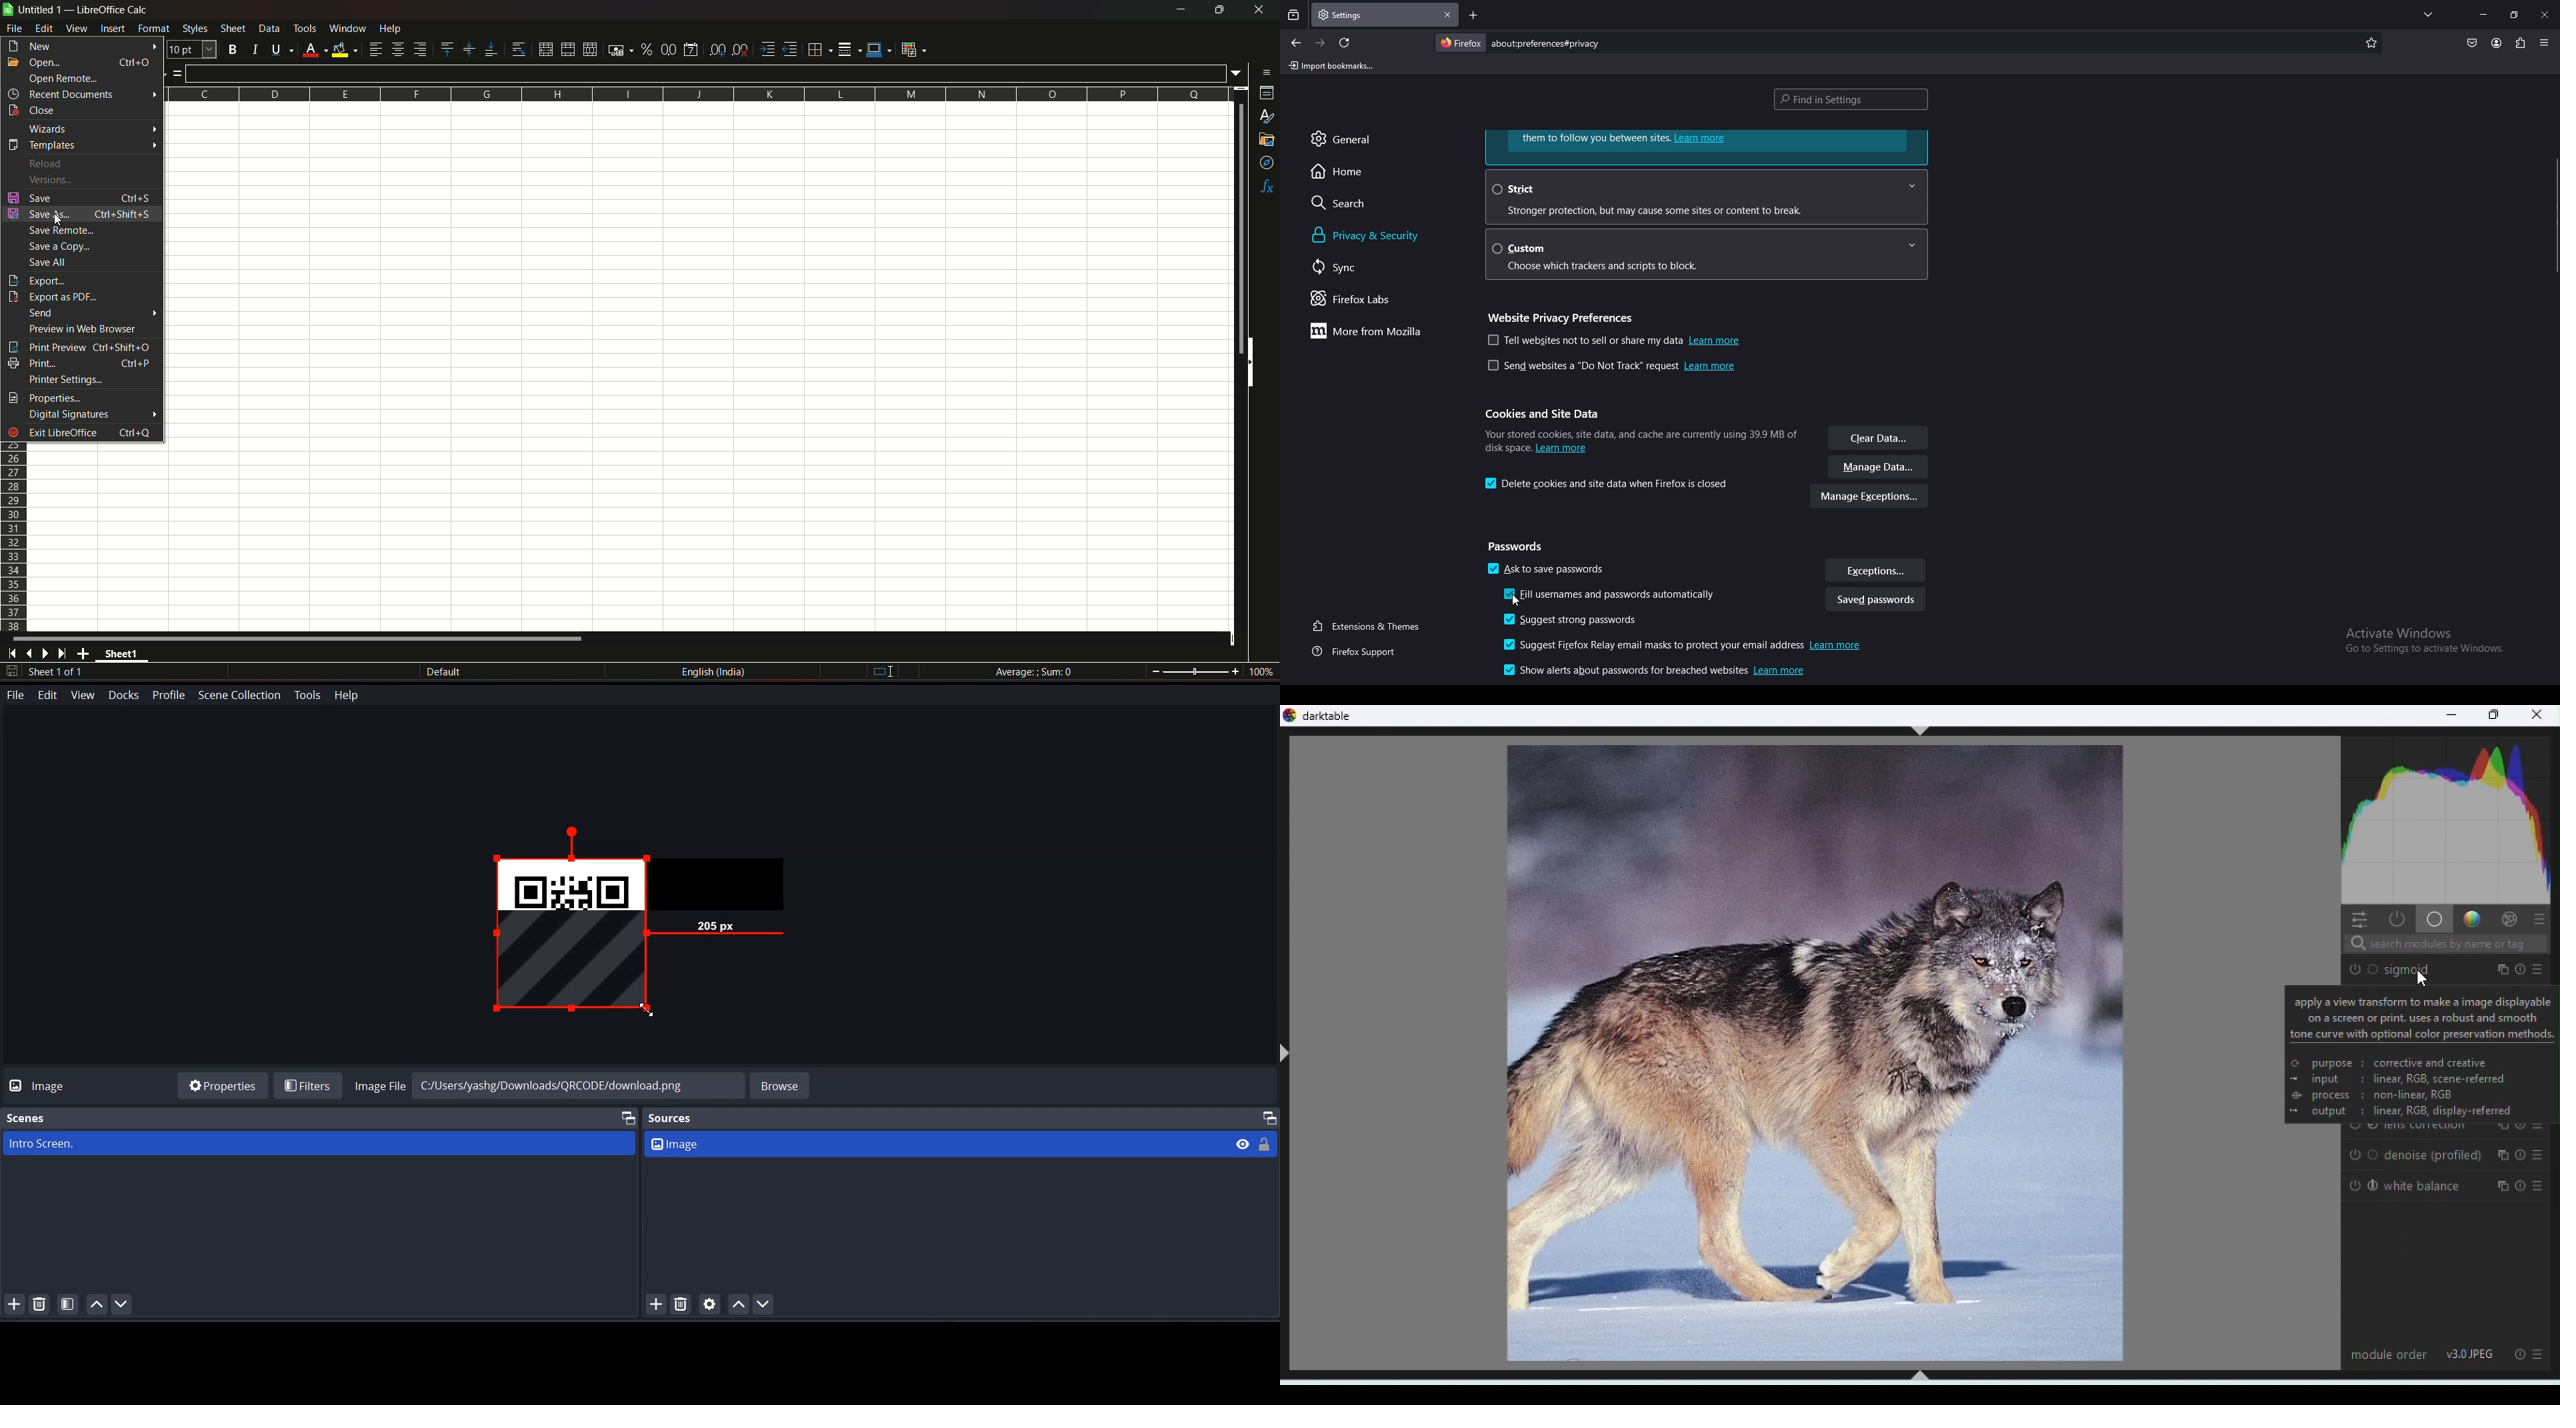  Describe the element at coordinates (2413, 1112) in the screenshot. I see `output : linear, RGB, display-referred` at that location.